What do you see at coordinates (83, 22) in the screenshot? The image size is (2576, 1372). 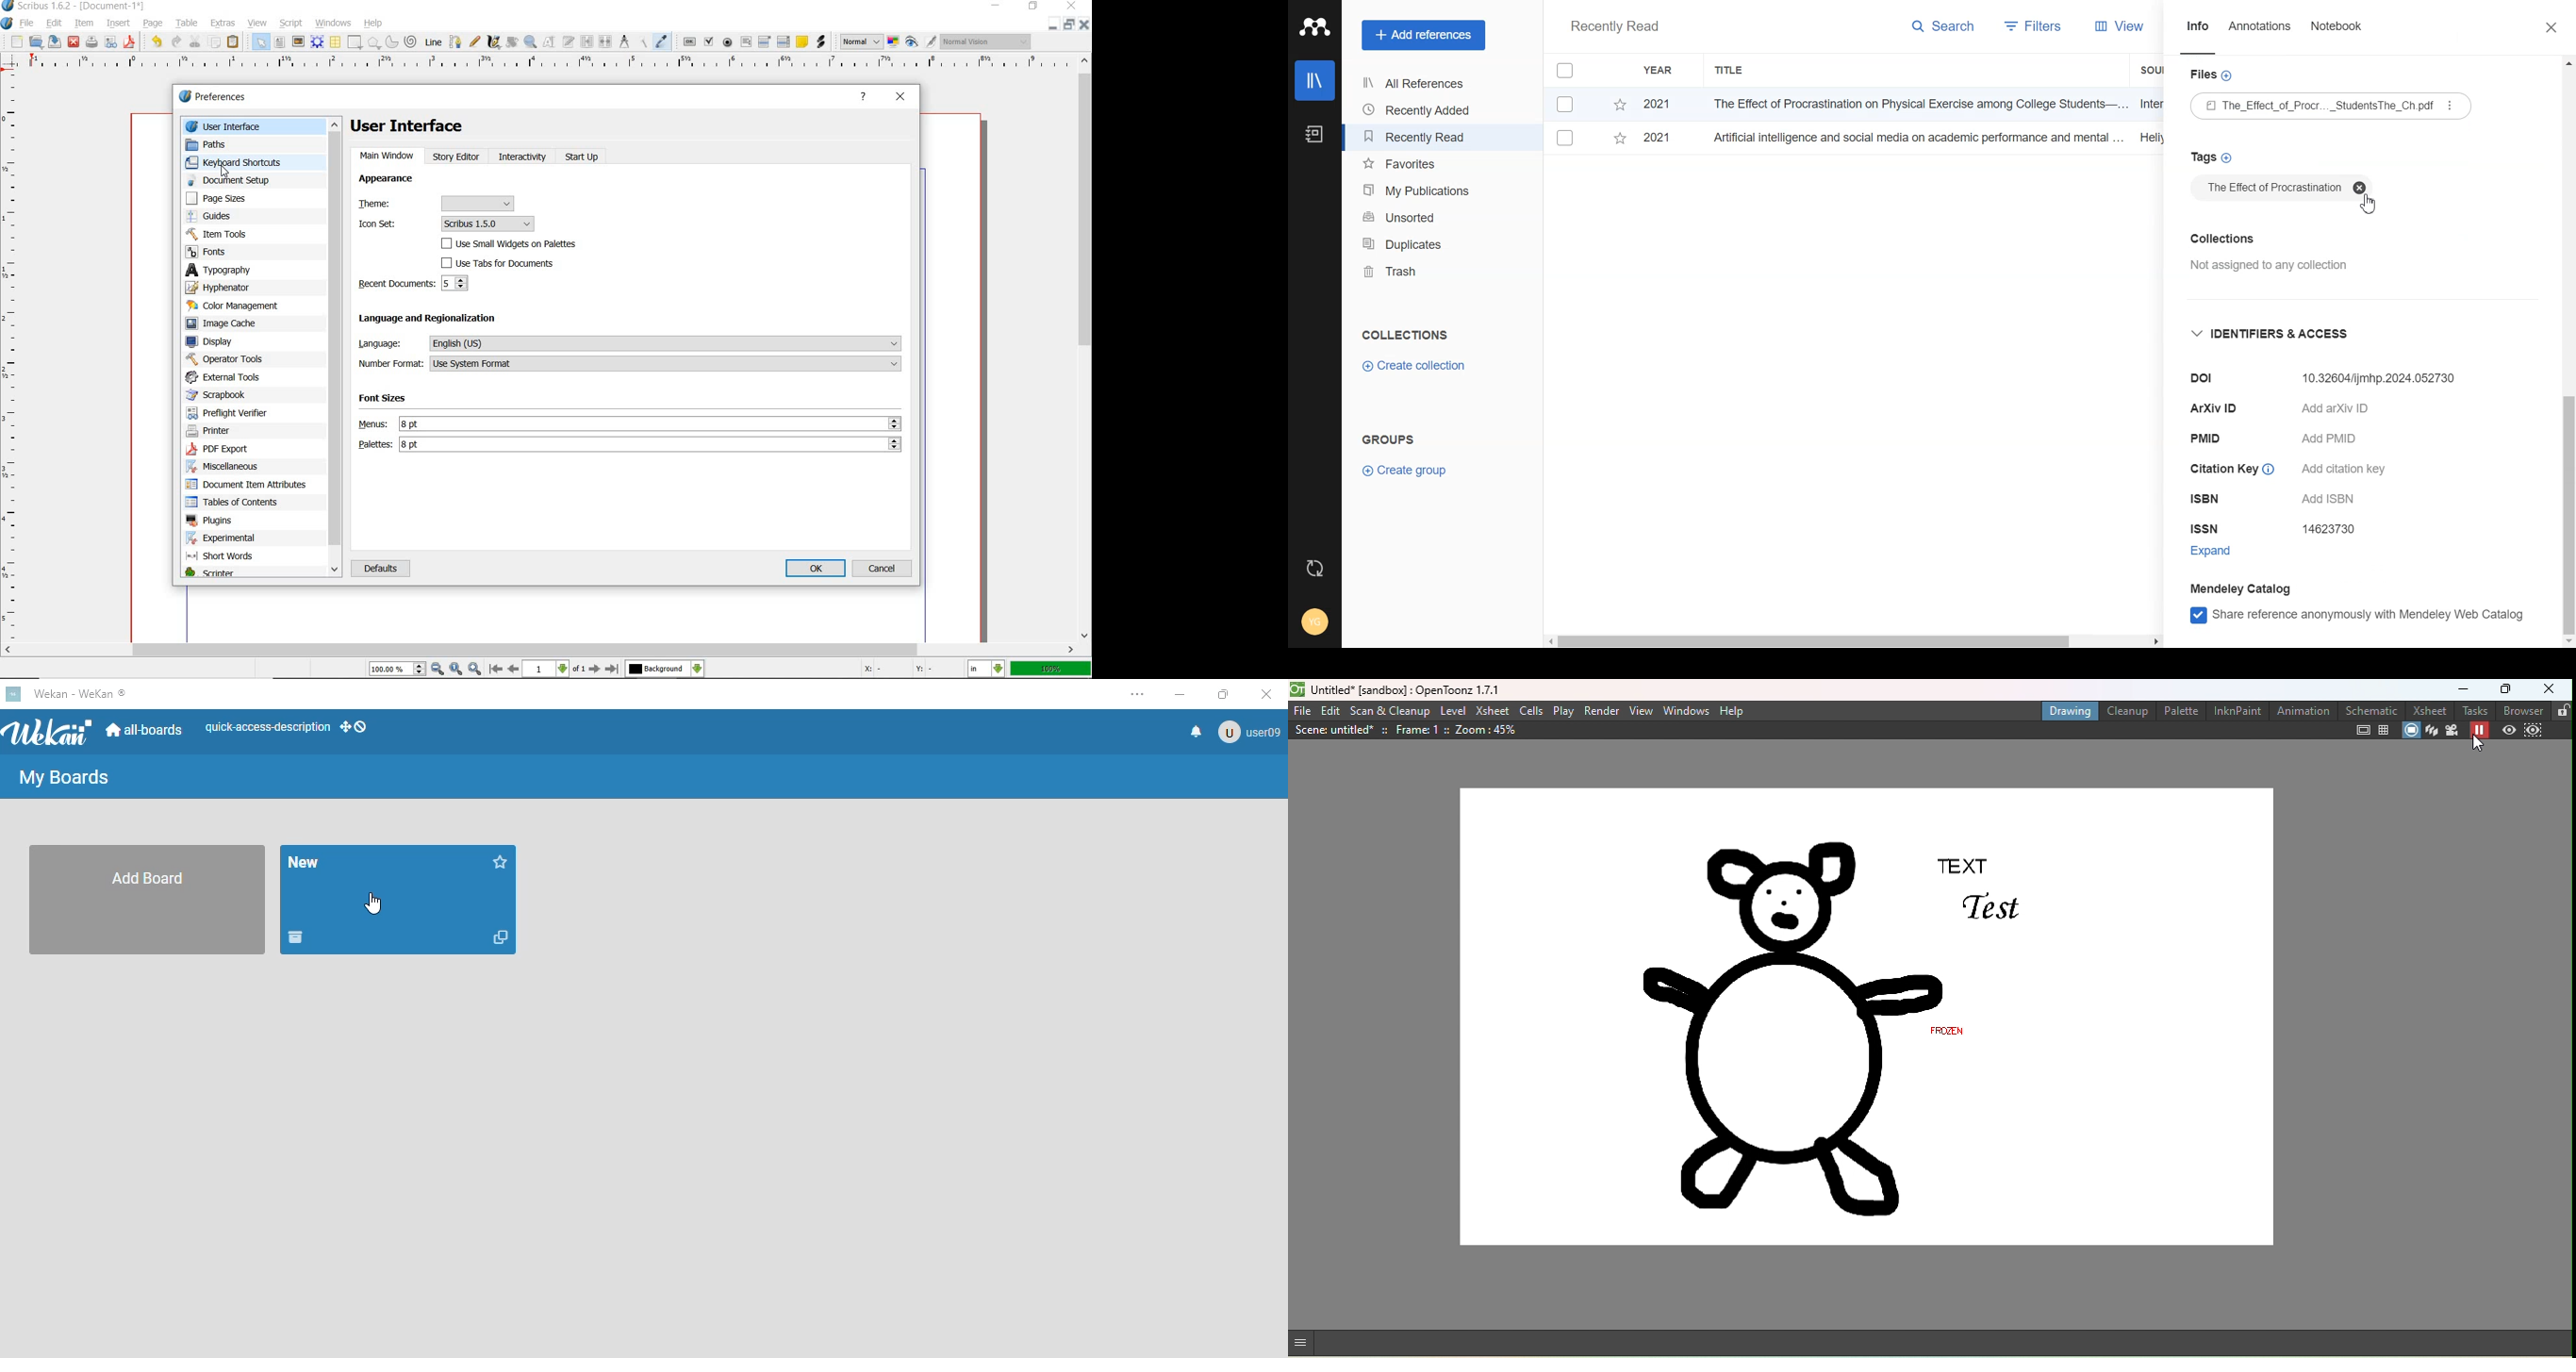 I see `item` at bounding box center [83, 22].